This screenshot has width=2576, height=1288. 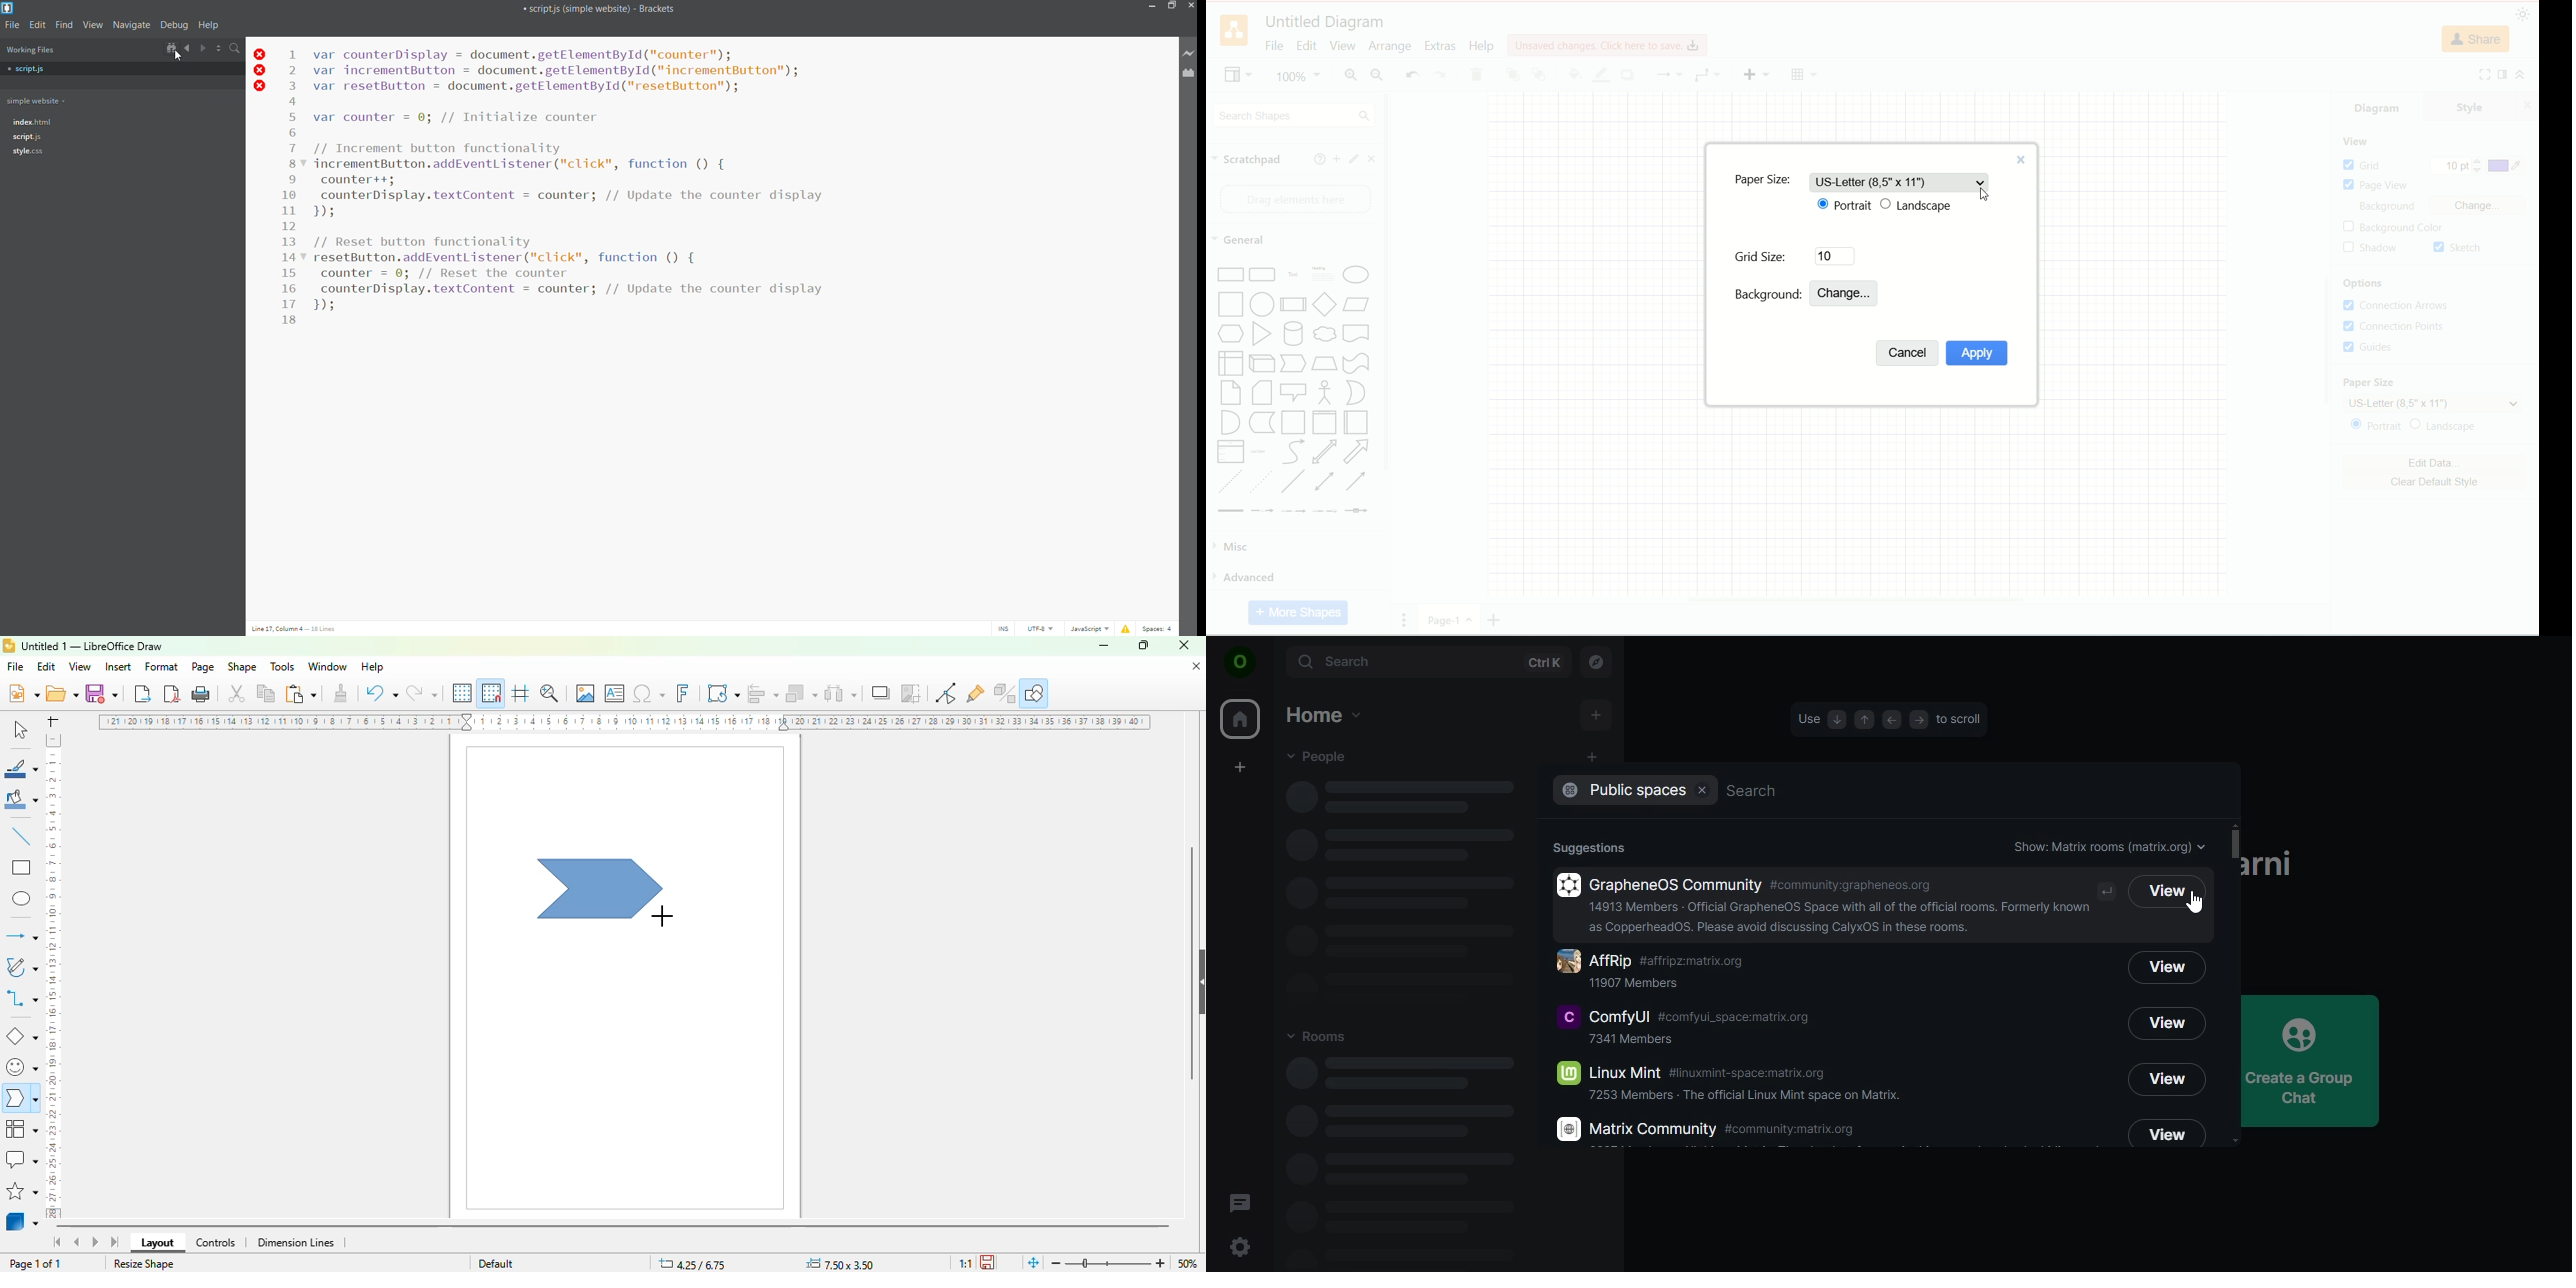 What do you see at coordinates (1192, 964) in the screenshot?
I see `vertical scroll bar` at bounding box center [1192, 964].